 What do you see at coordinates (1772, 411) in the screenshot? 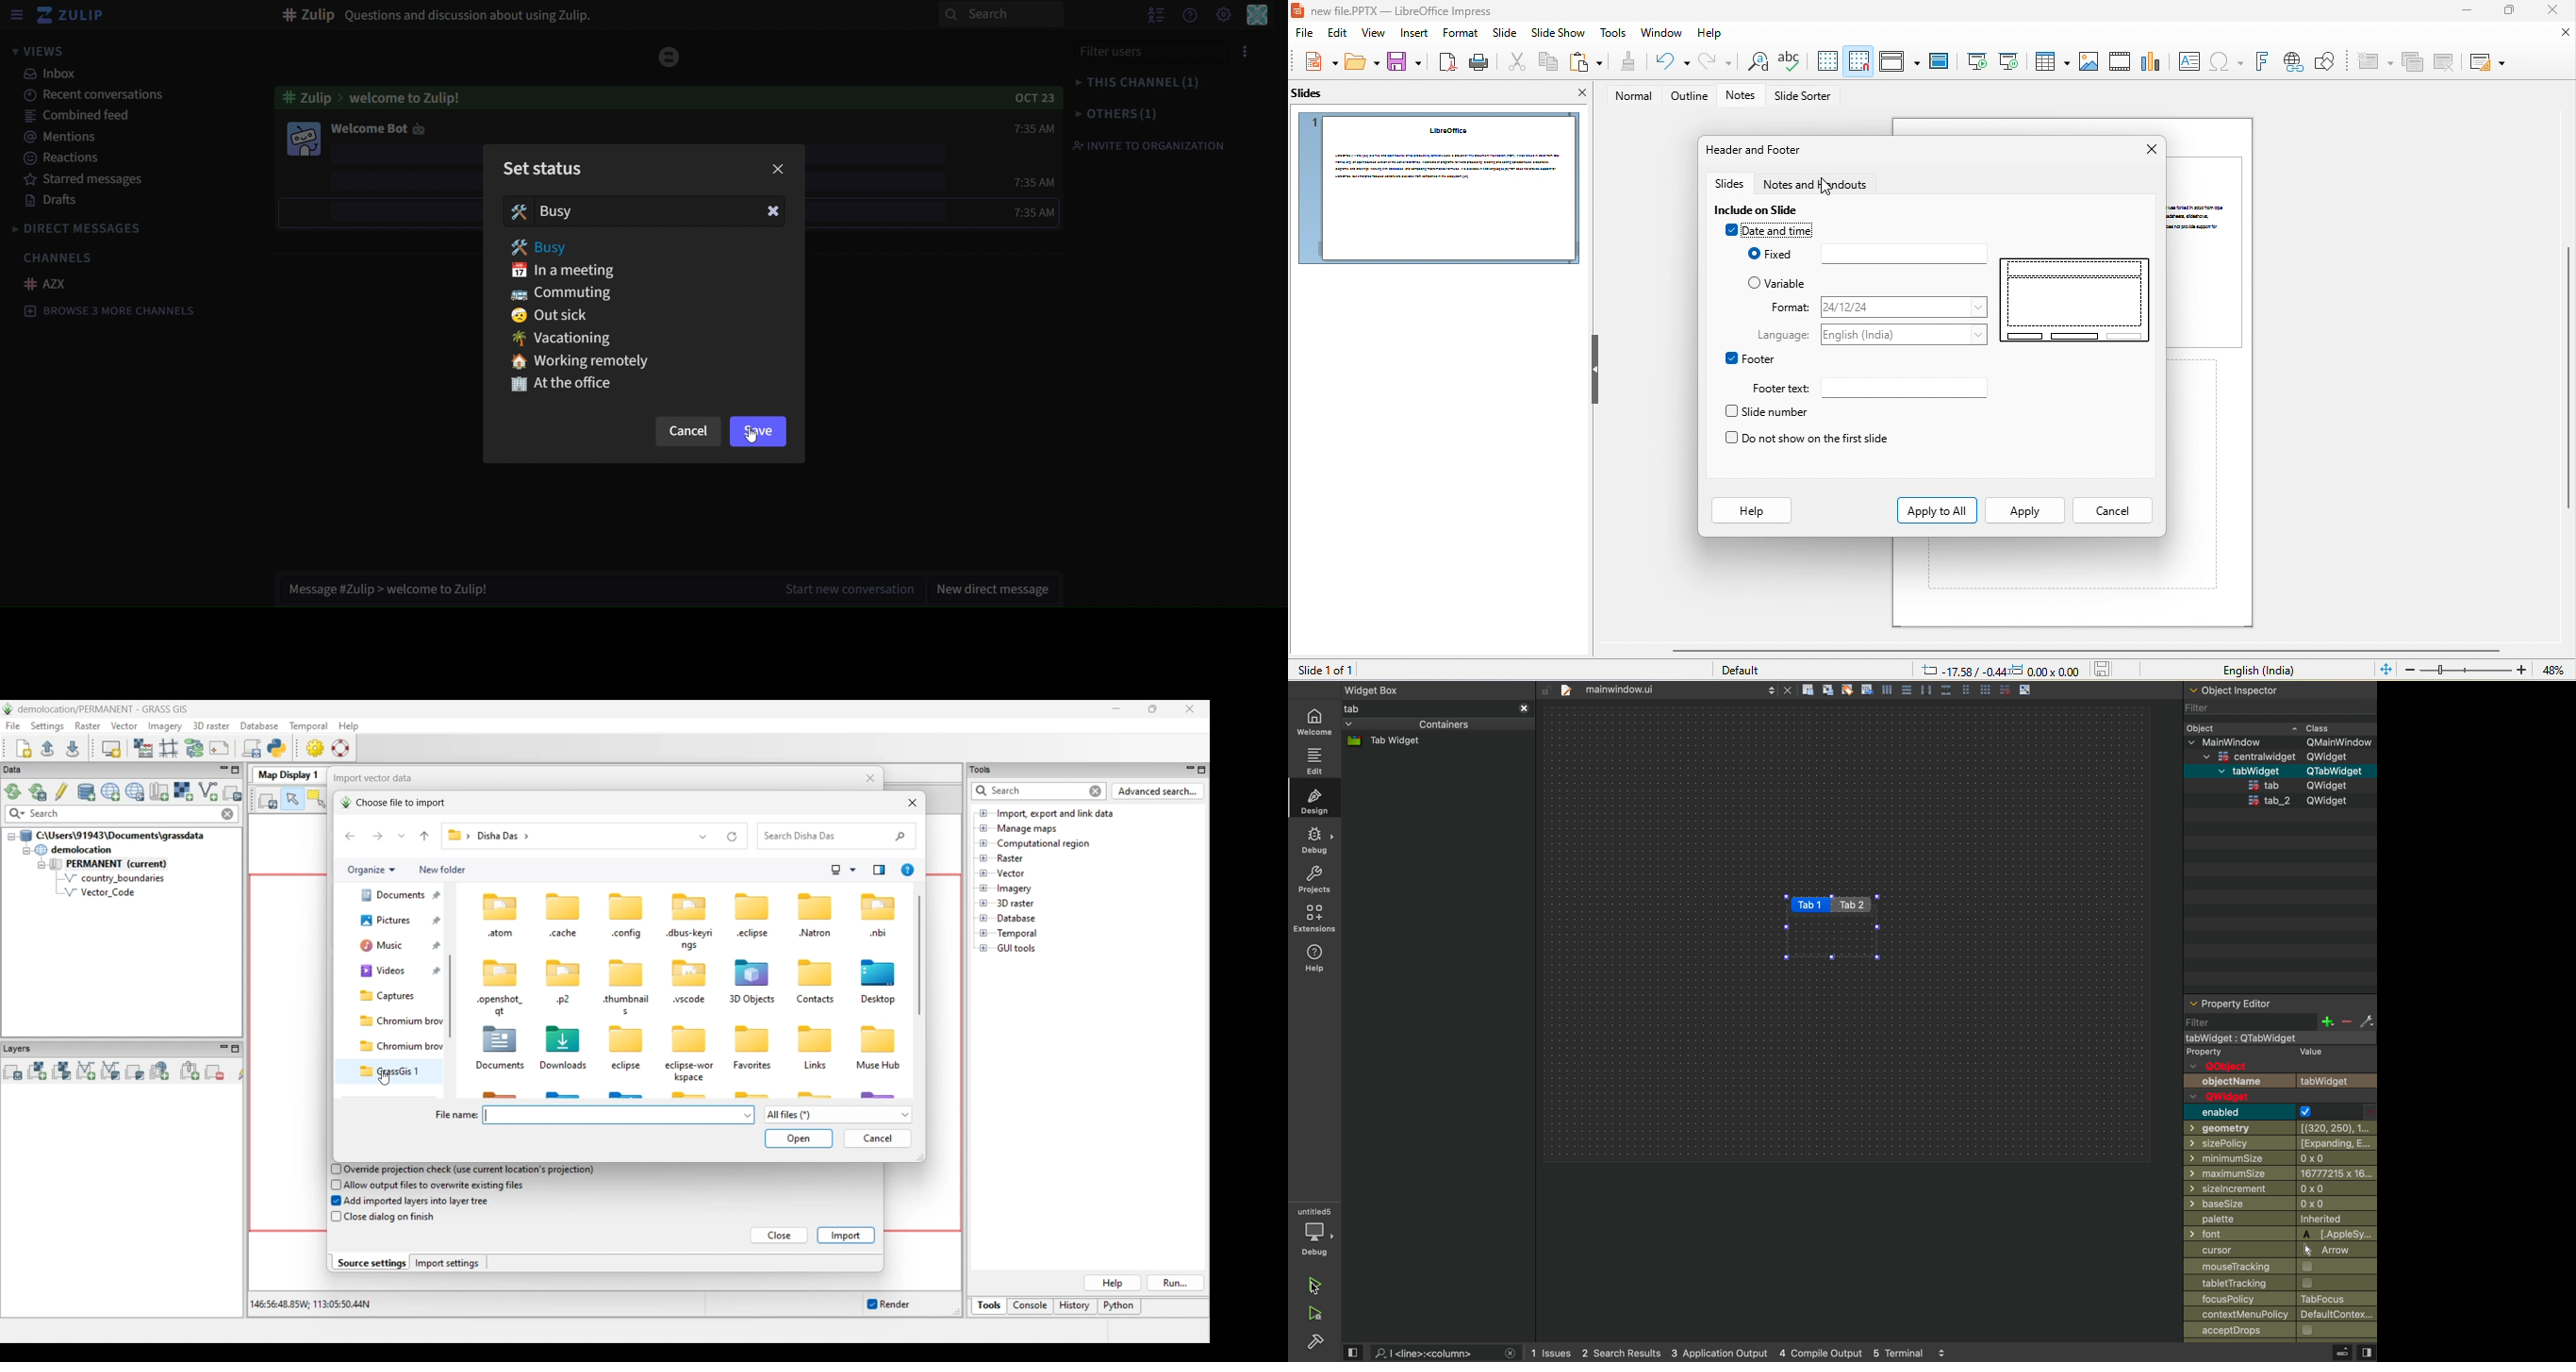
I see `slide number` at bounding box center [1772, 411].